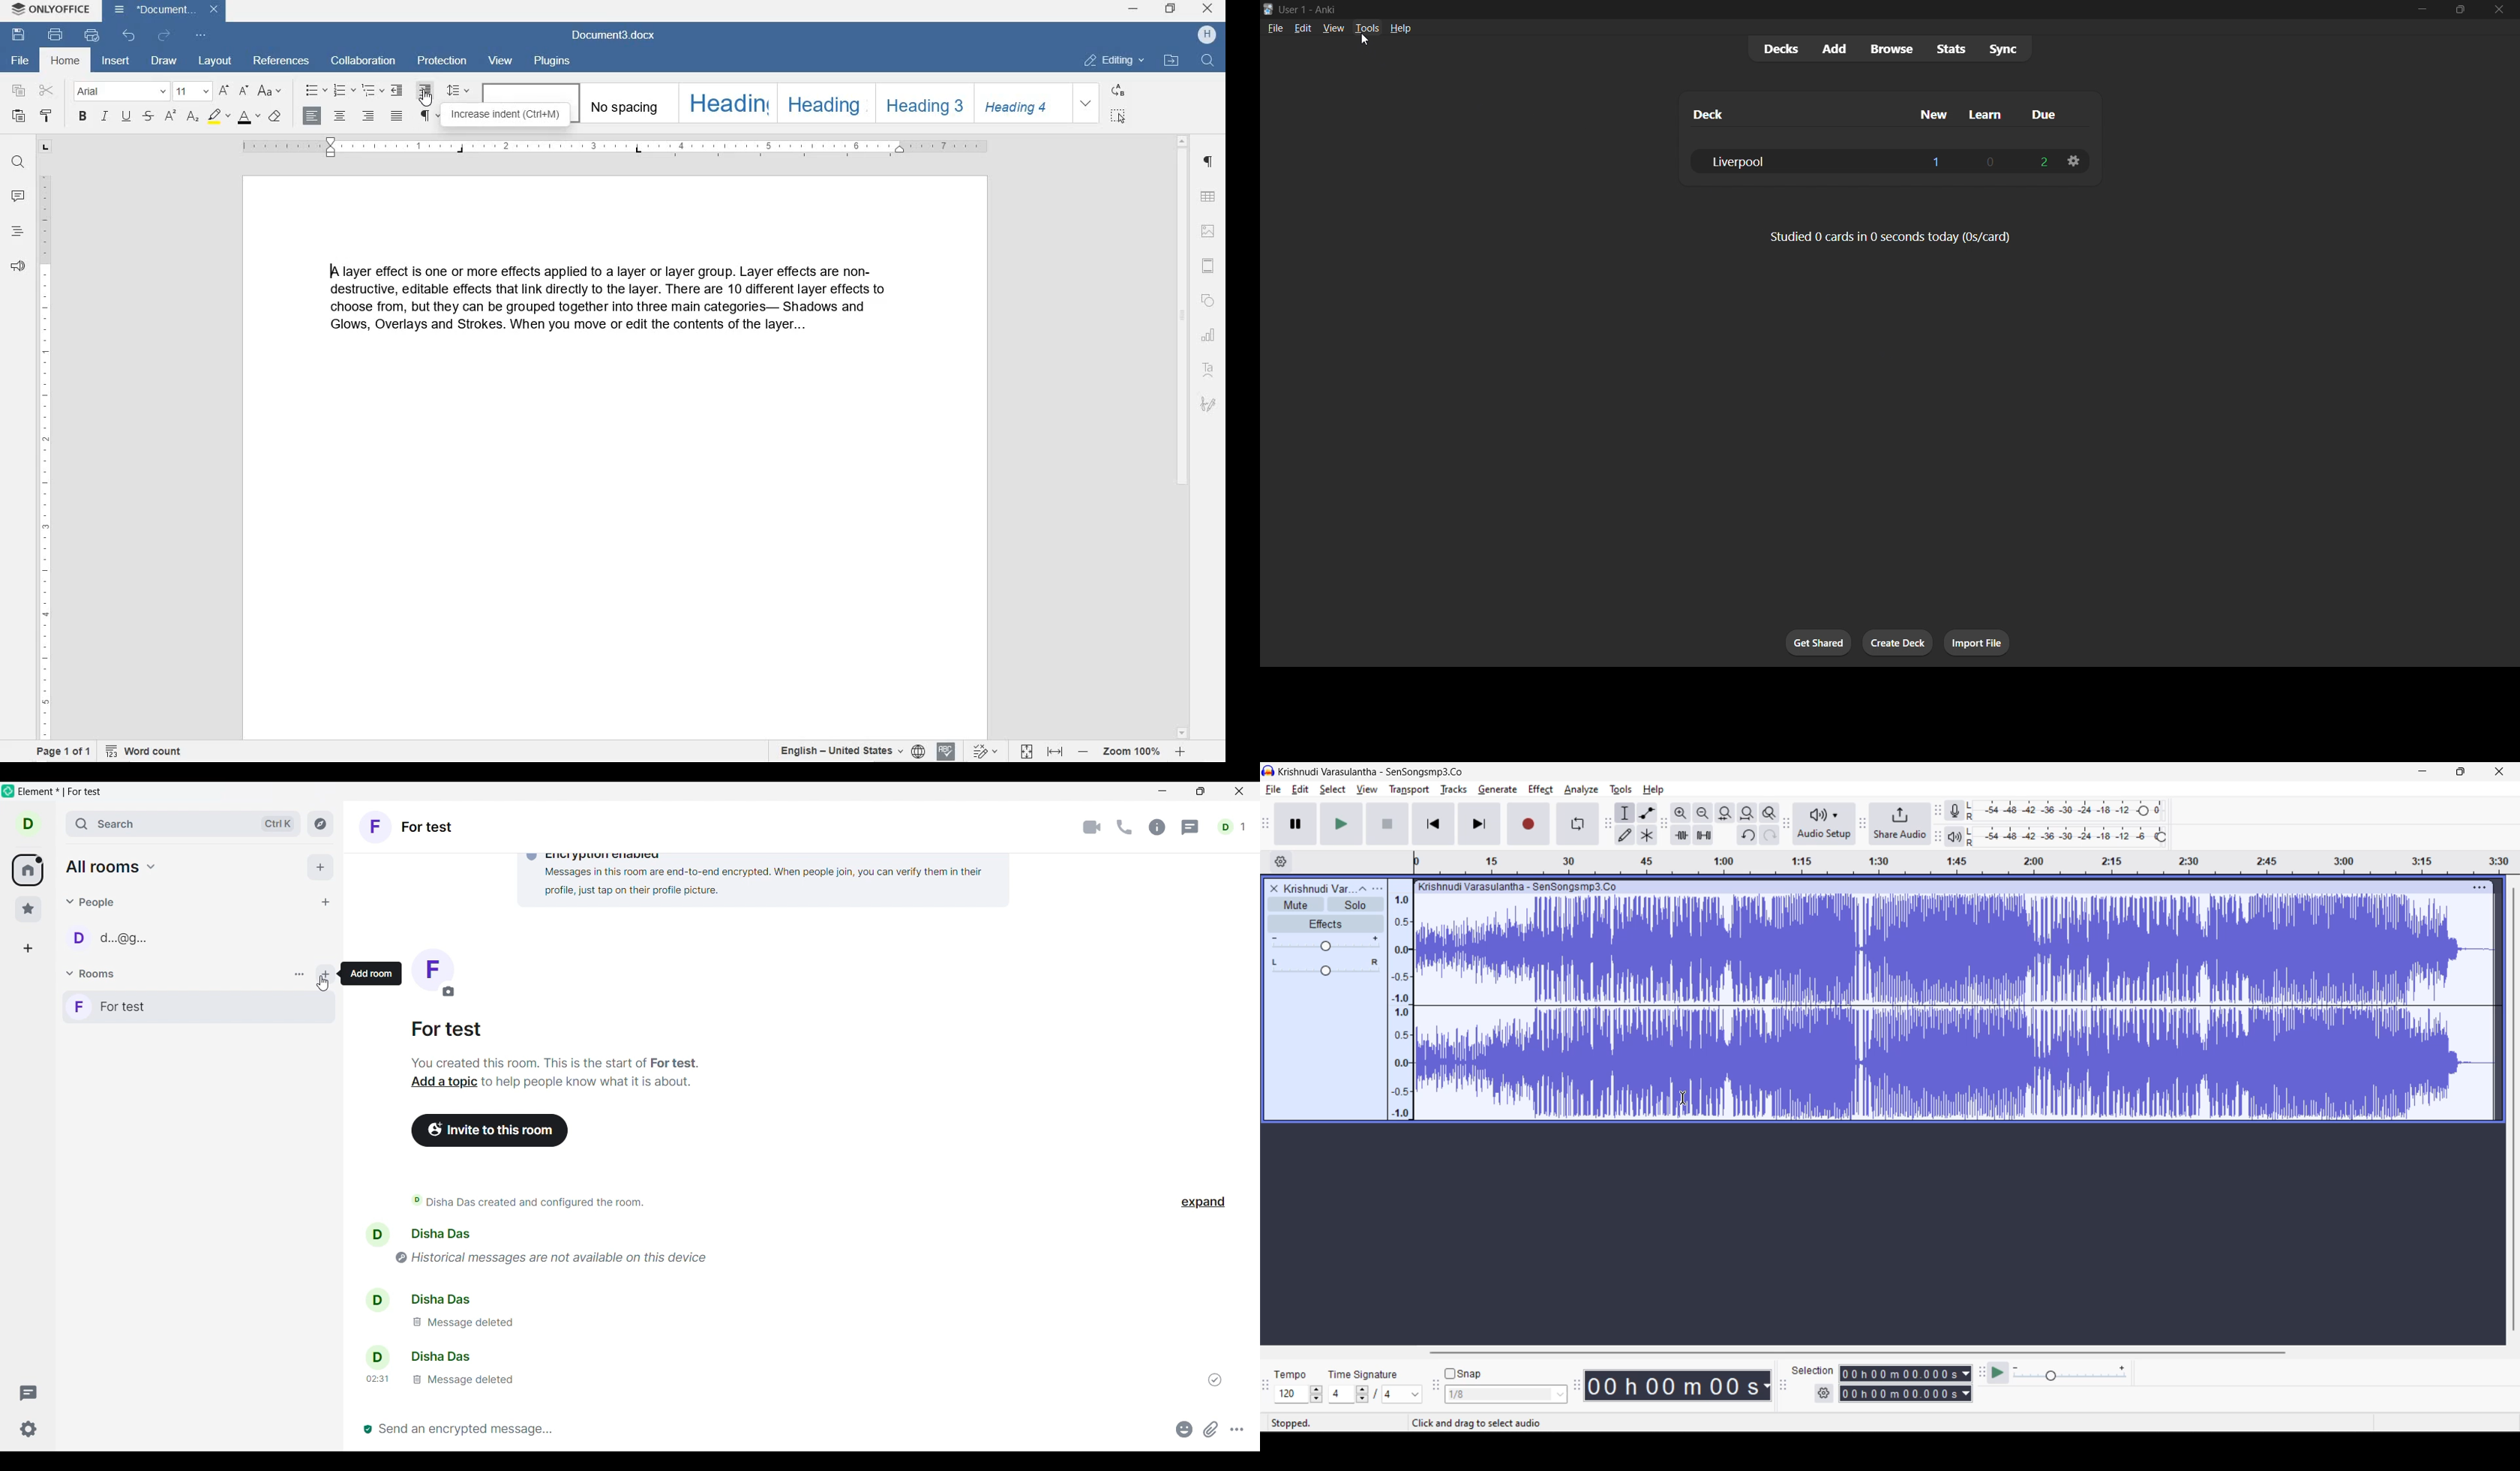 The image size is (2520, 1484). What do you see at coordinates (1211, 334) in the screenshot?
I see `CHART` at bounding box center [1211, 334].